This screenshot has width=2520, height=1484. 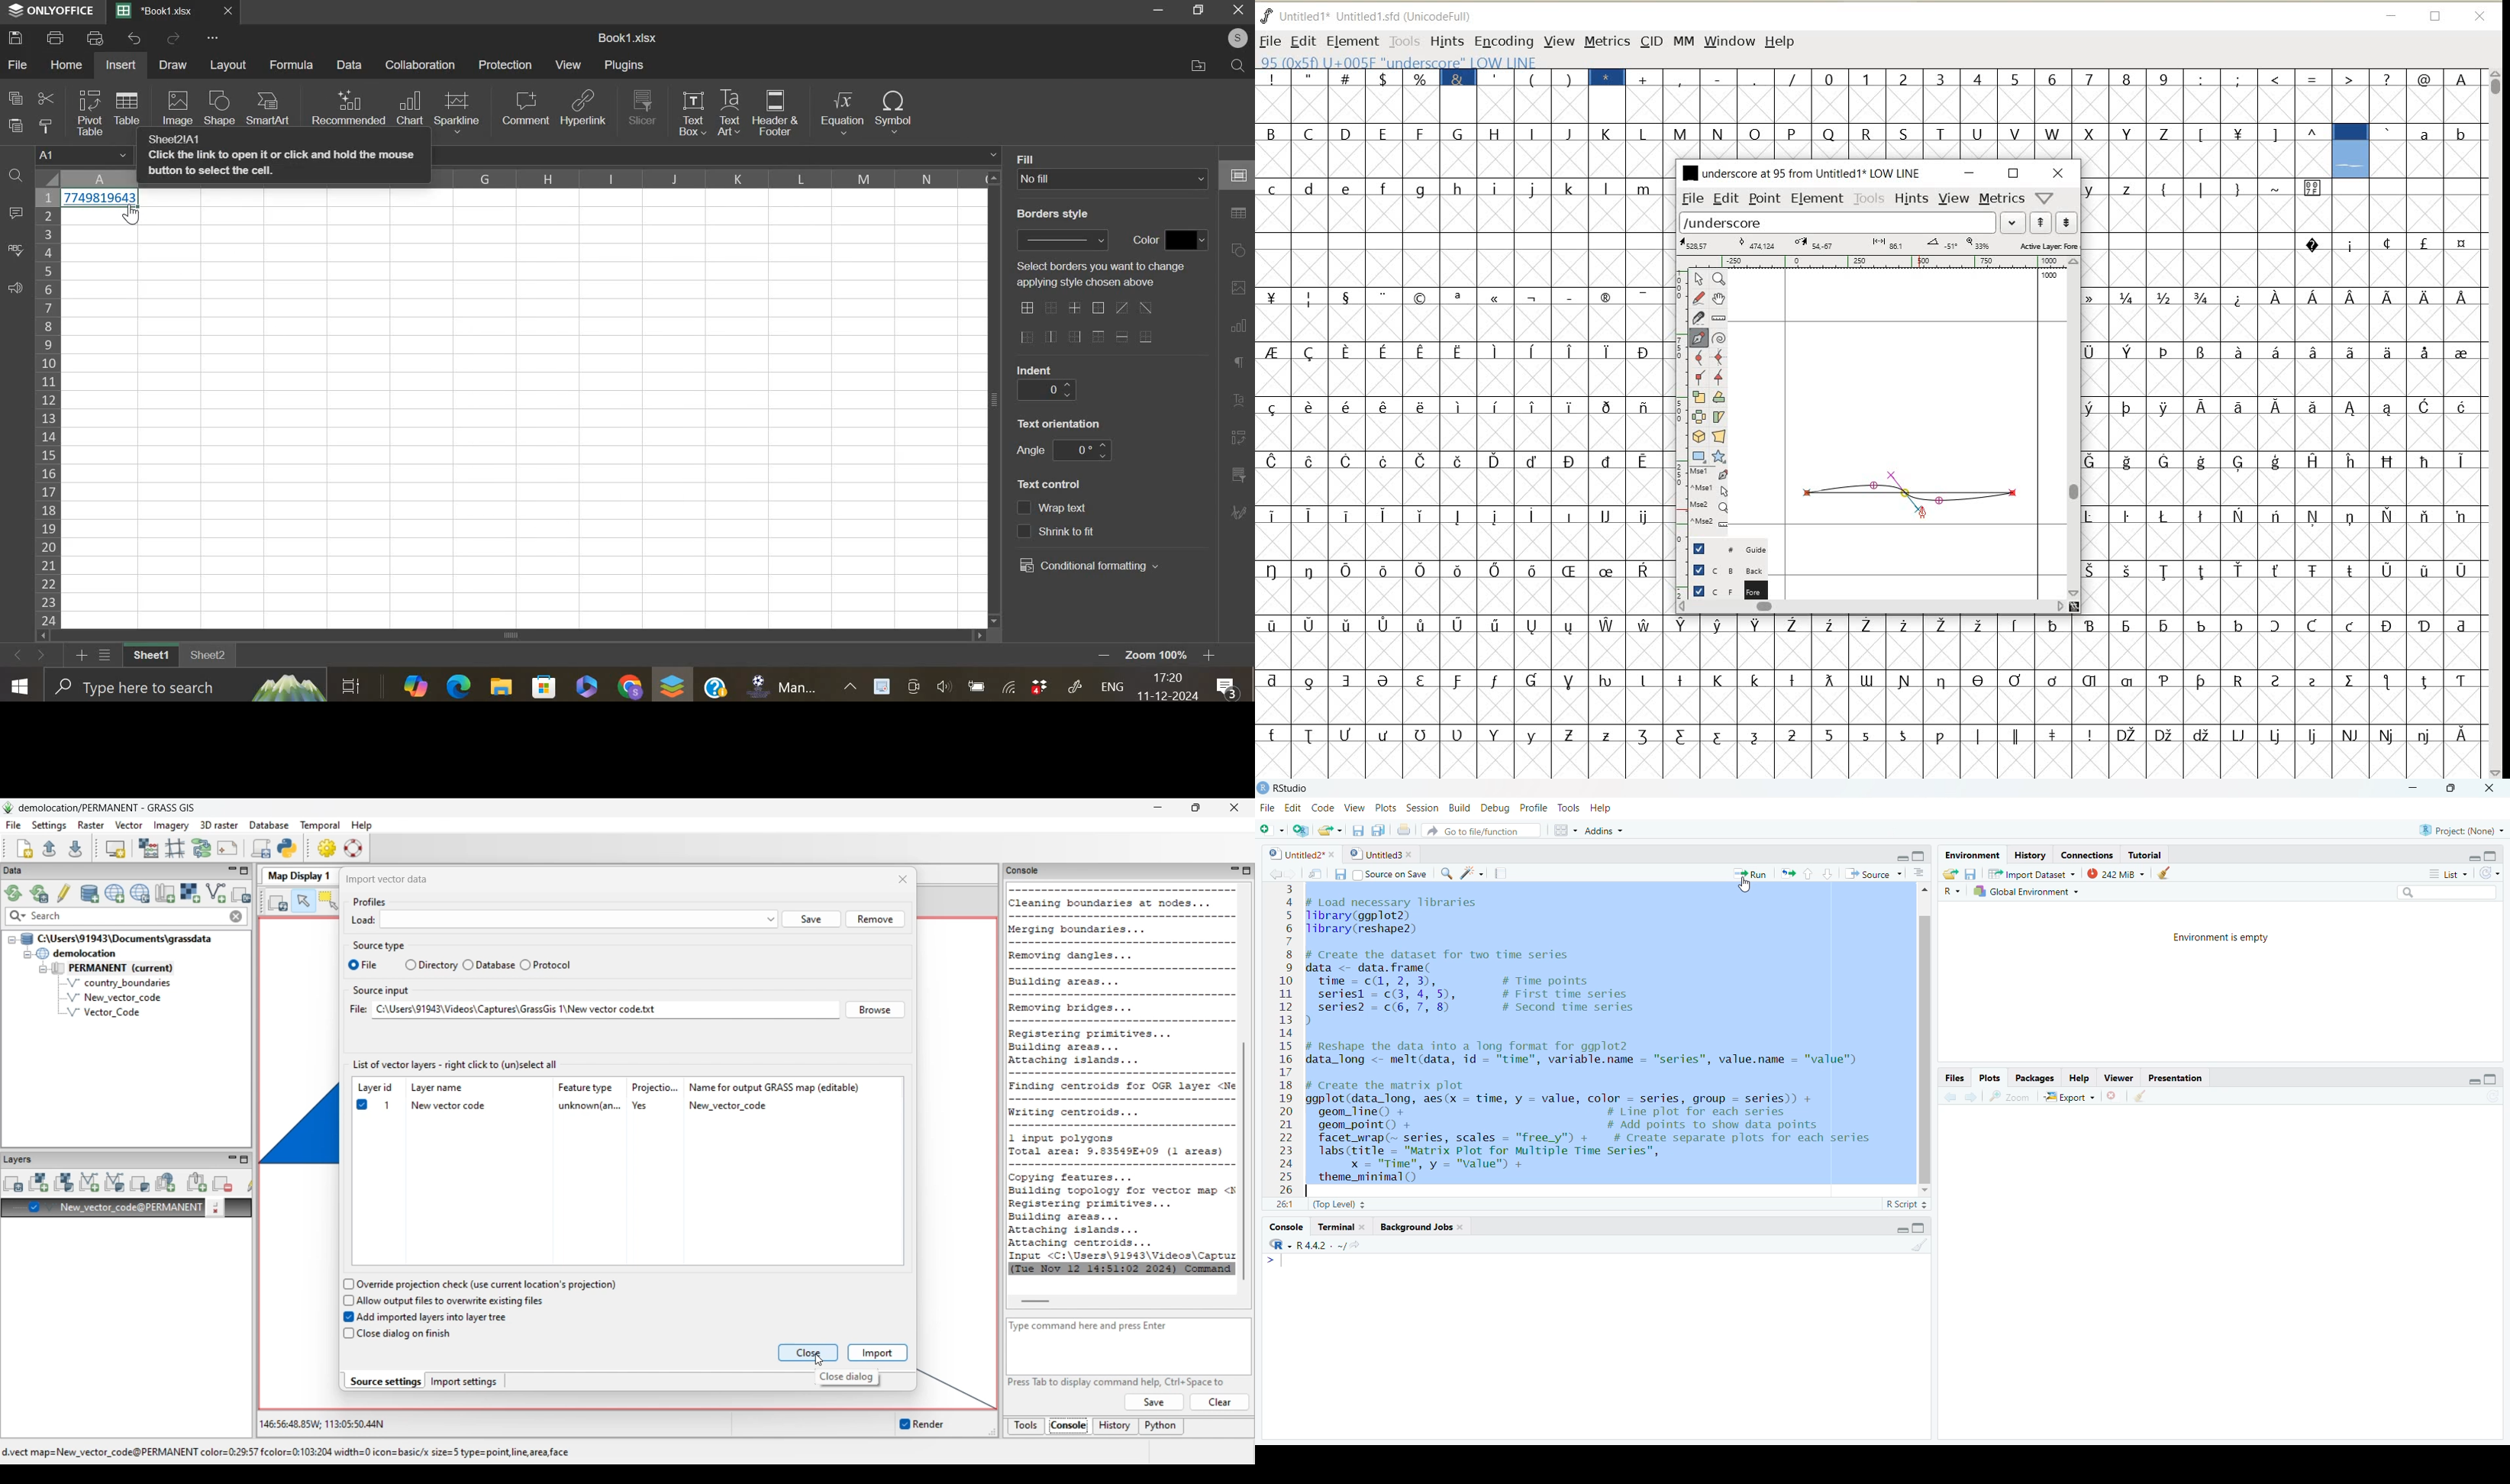 What do you see at coordinates (1472, 873) in the screenshot?
I see `code tools` at bounding box center [1472, 873].